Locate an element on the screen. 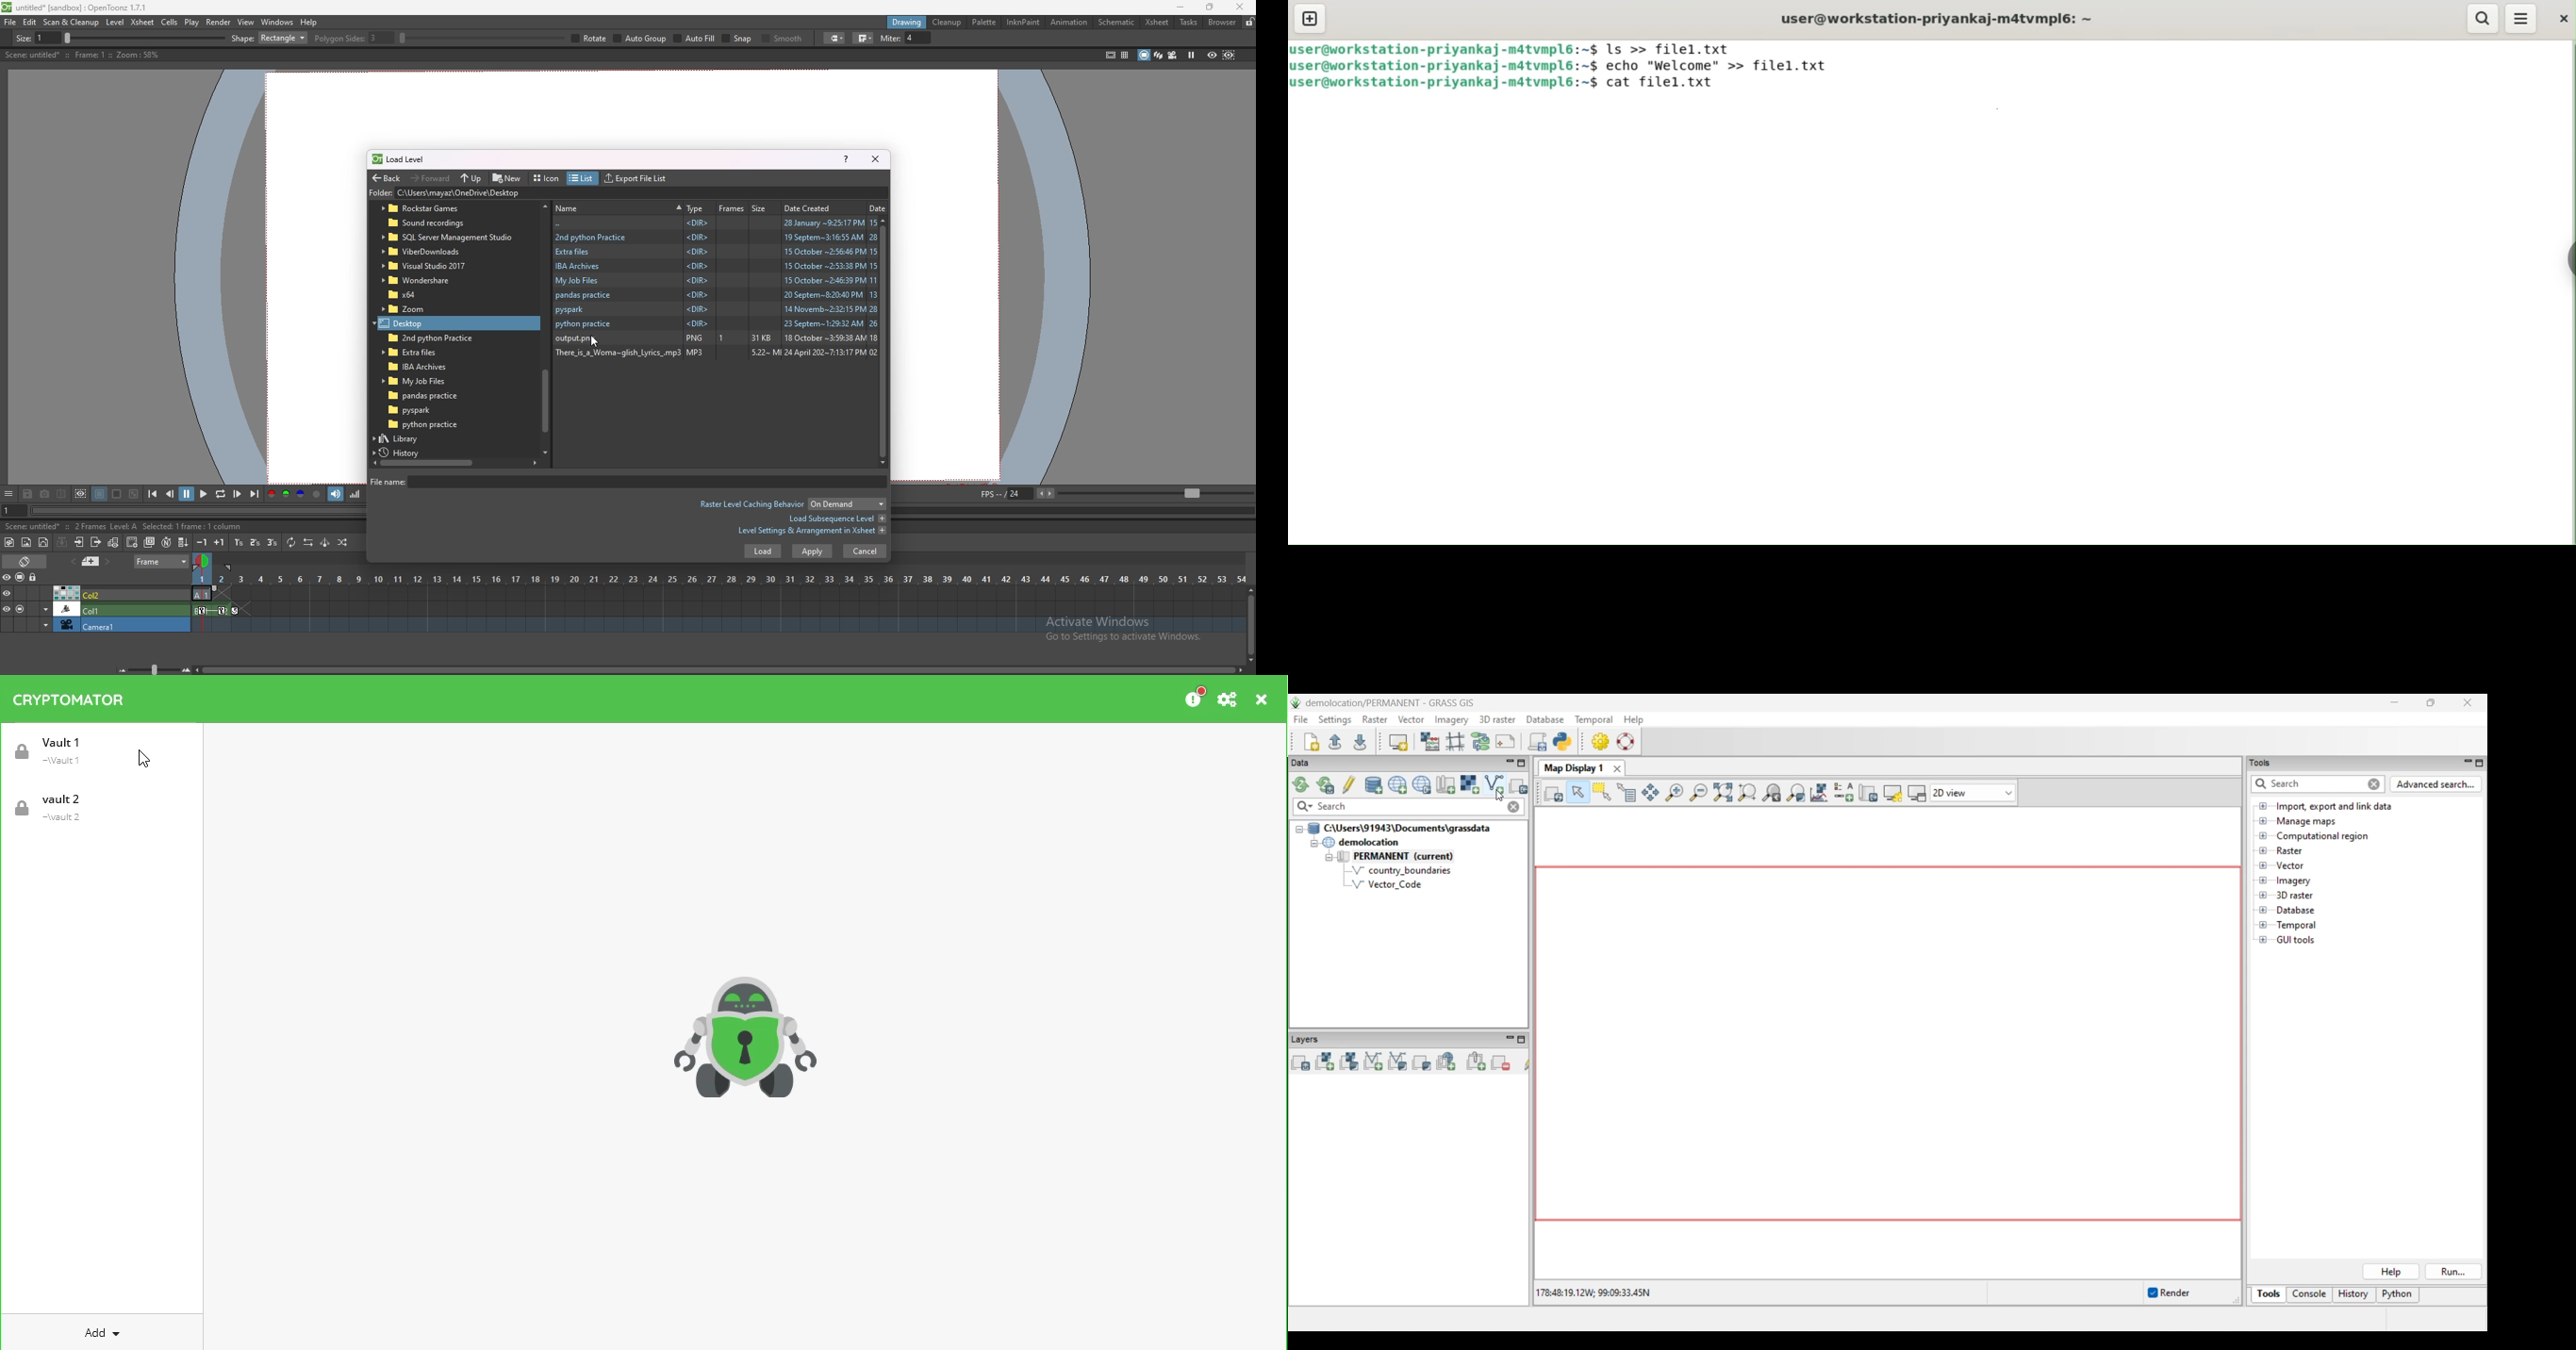 The height and width of the screenshot is (1372, 2576). up is located at coordinates (471, 179).